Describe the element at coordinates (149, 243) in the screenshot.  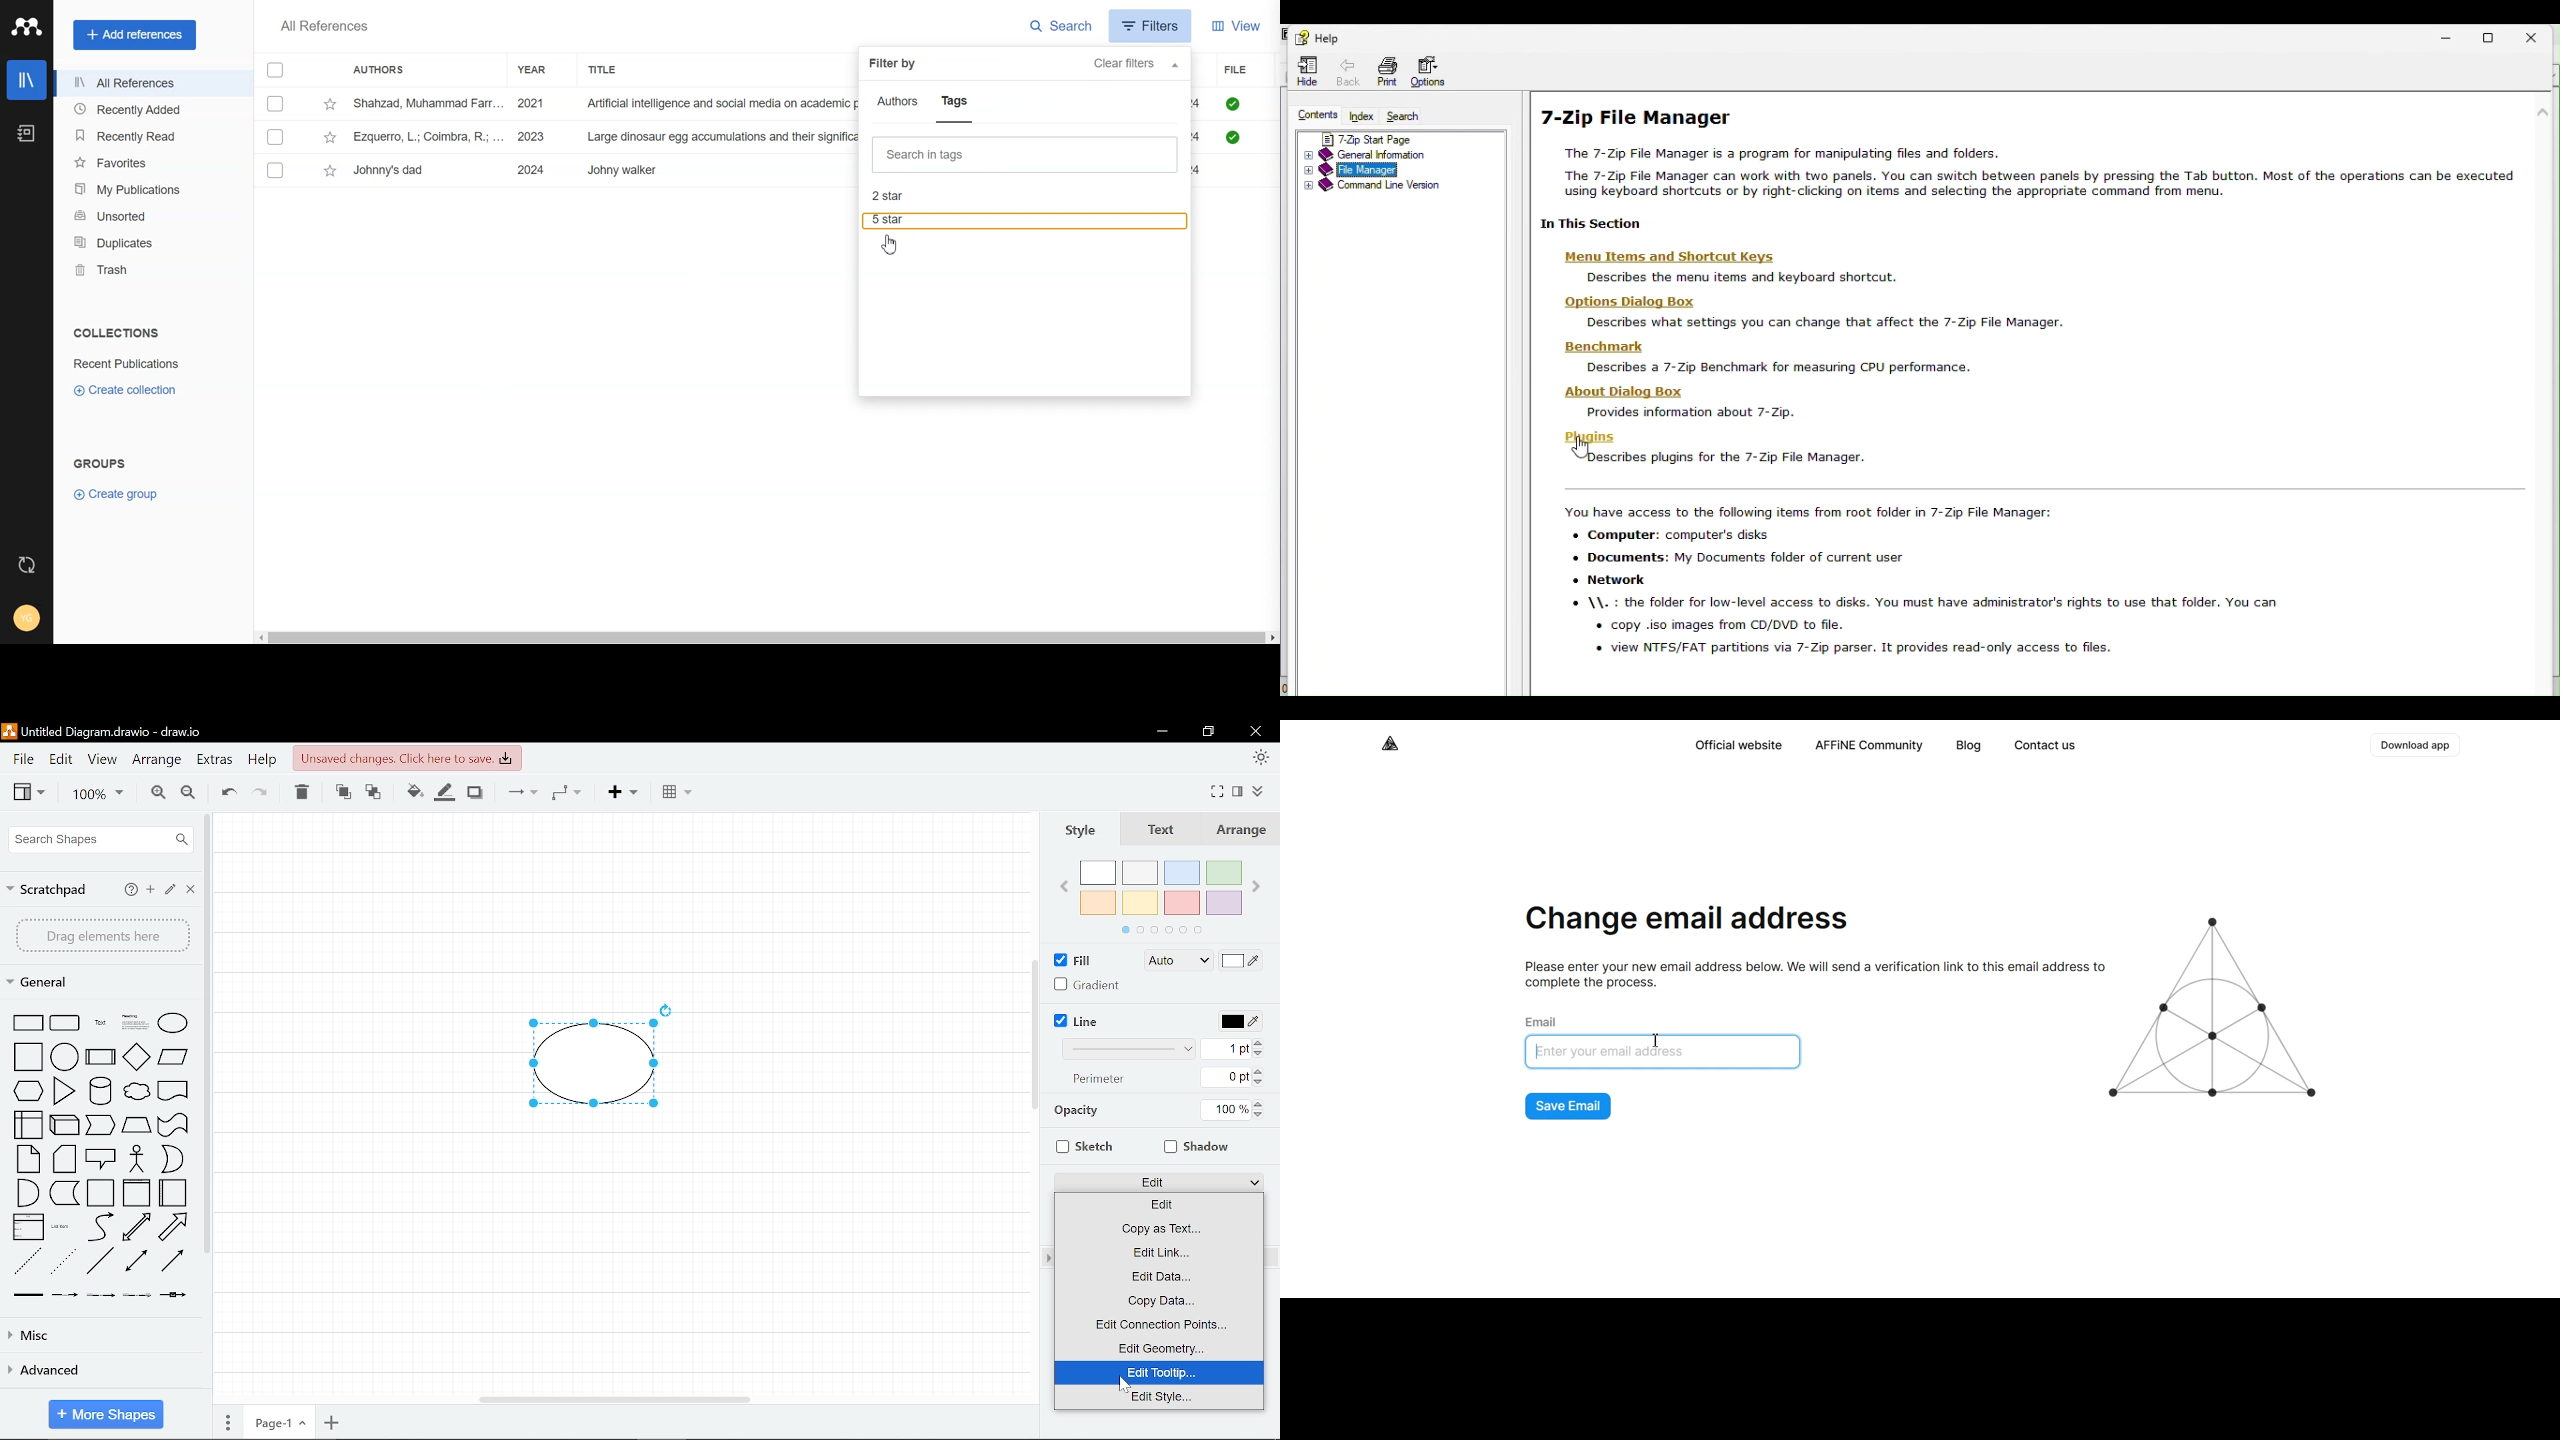
I see `Duplicates` at that location.